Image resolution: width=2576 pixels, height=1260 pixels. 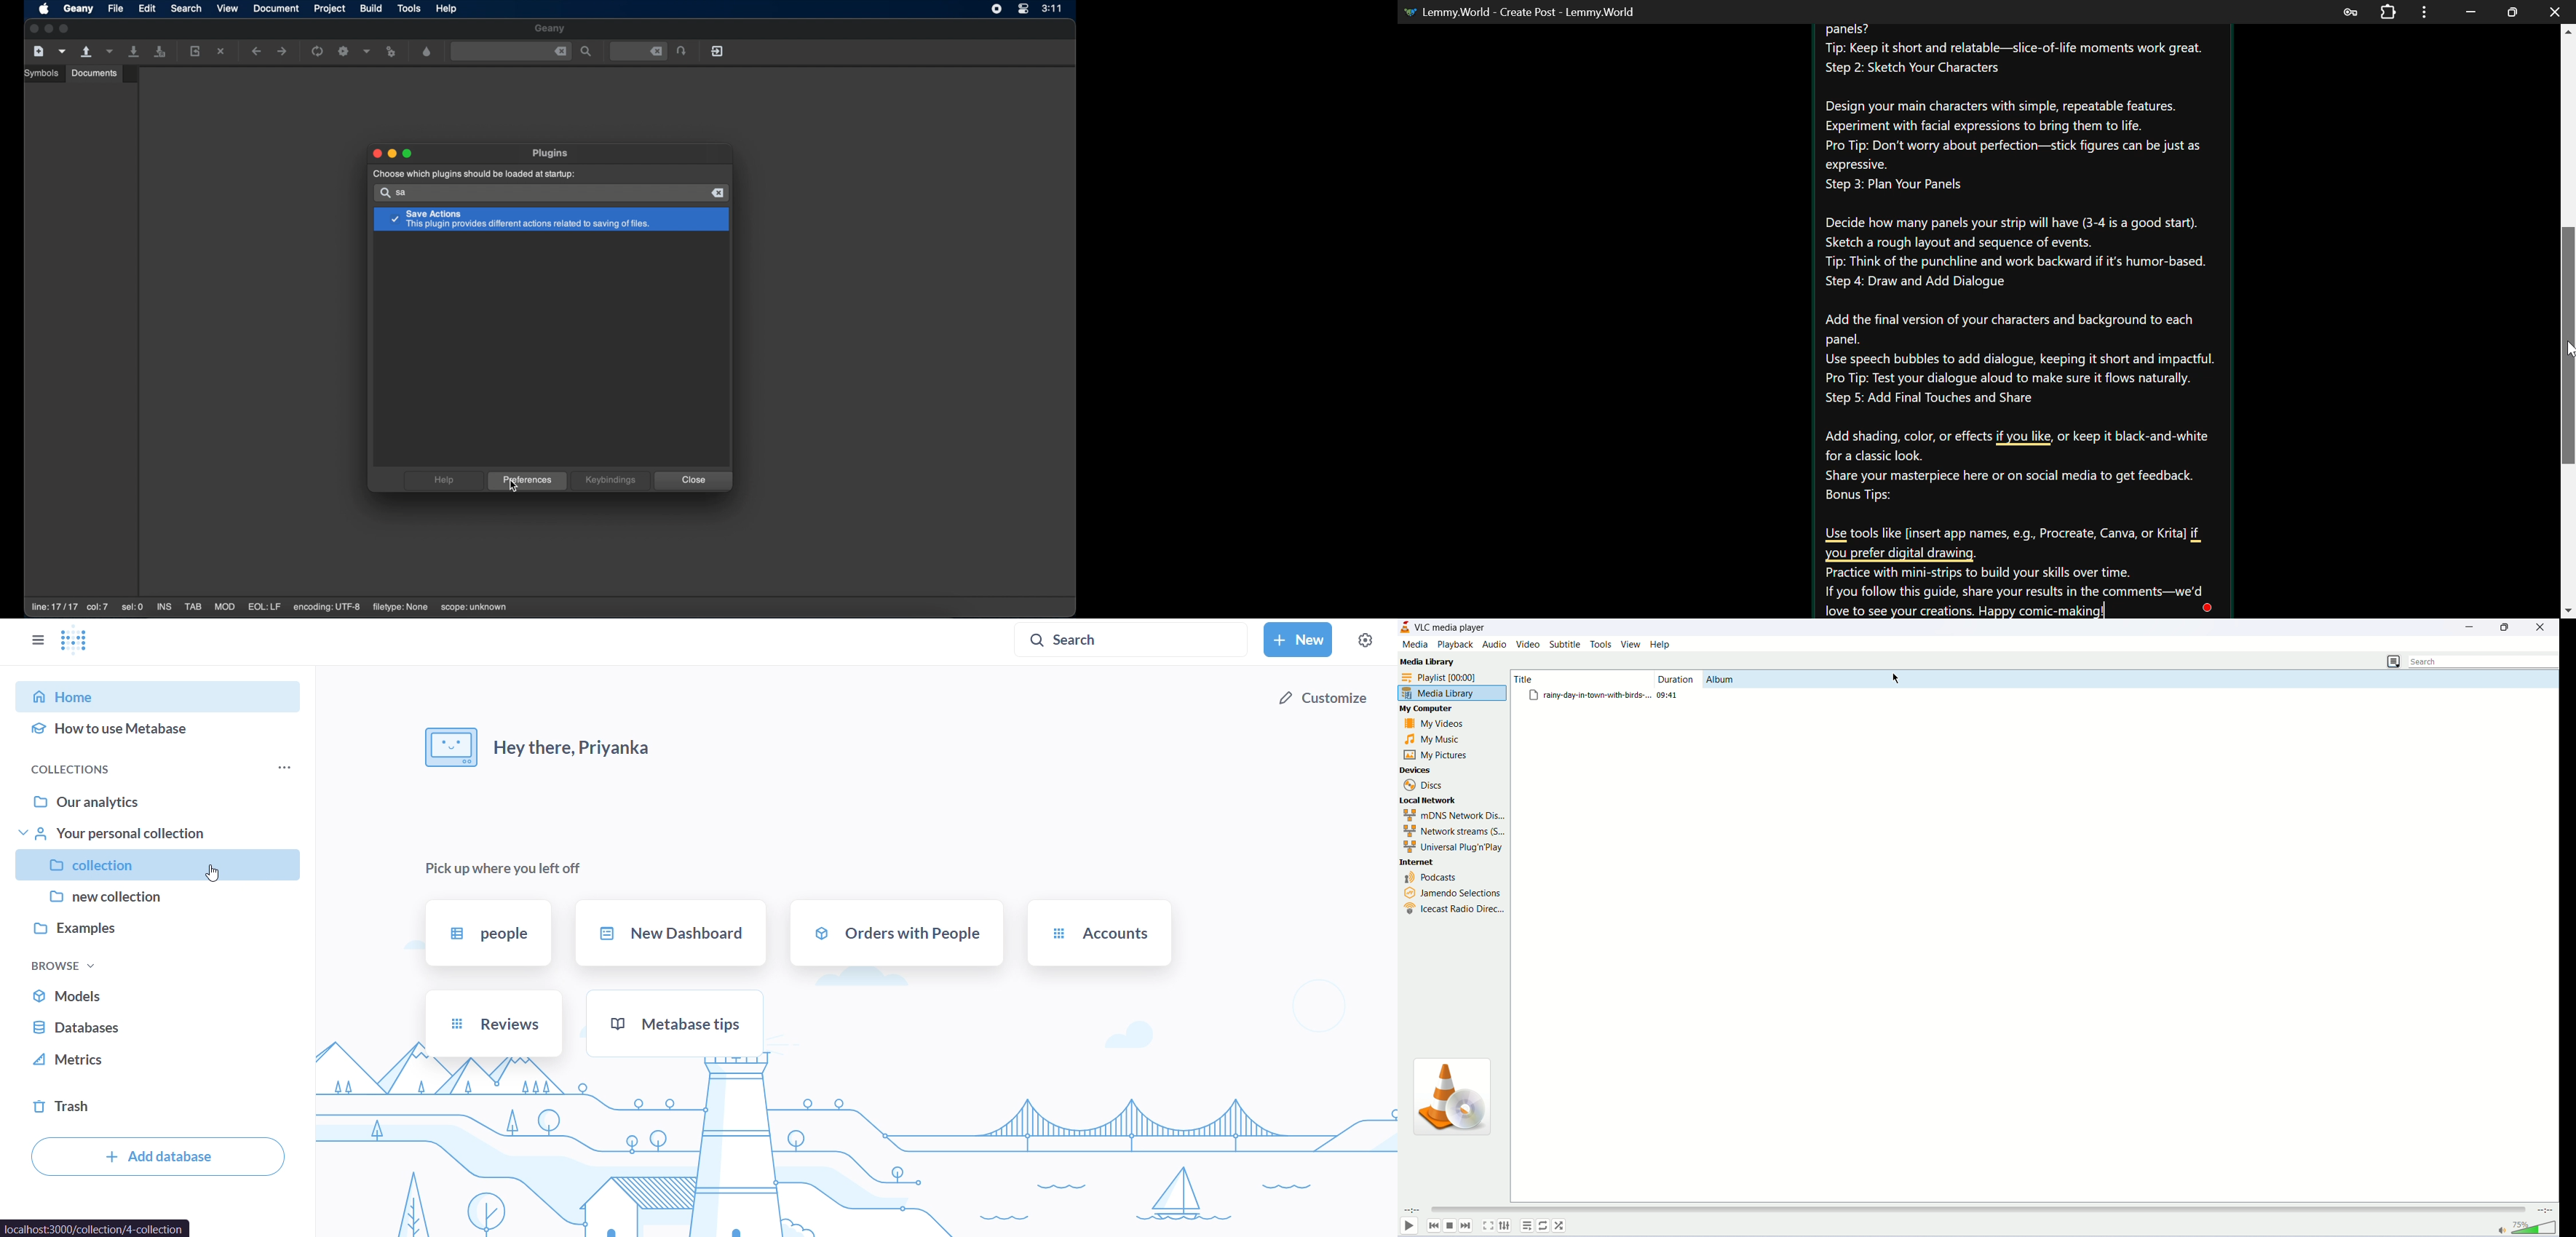 I want to click on play, so click(x=1408, y=1227).